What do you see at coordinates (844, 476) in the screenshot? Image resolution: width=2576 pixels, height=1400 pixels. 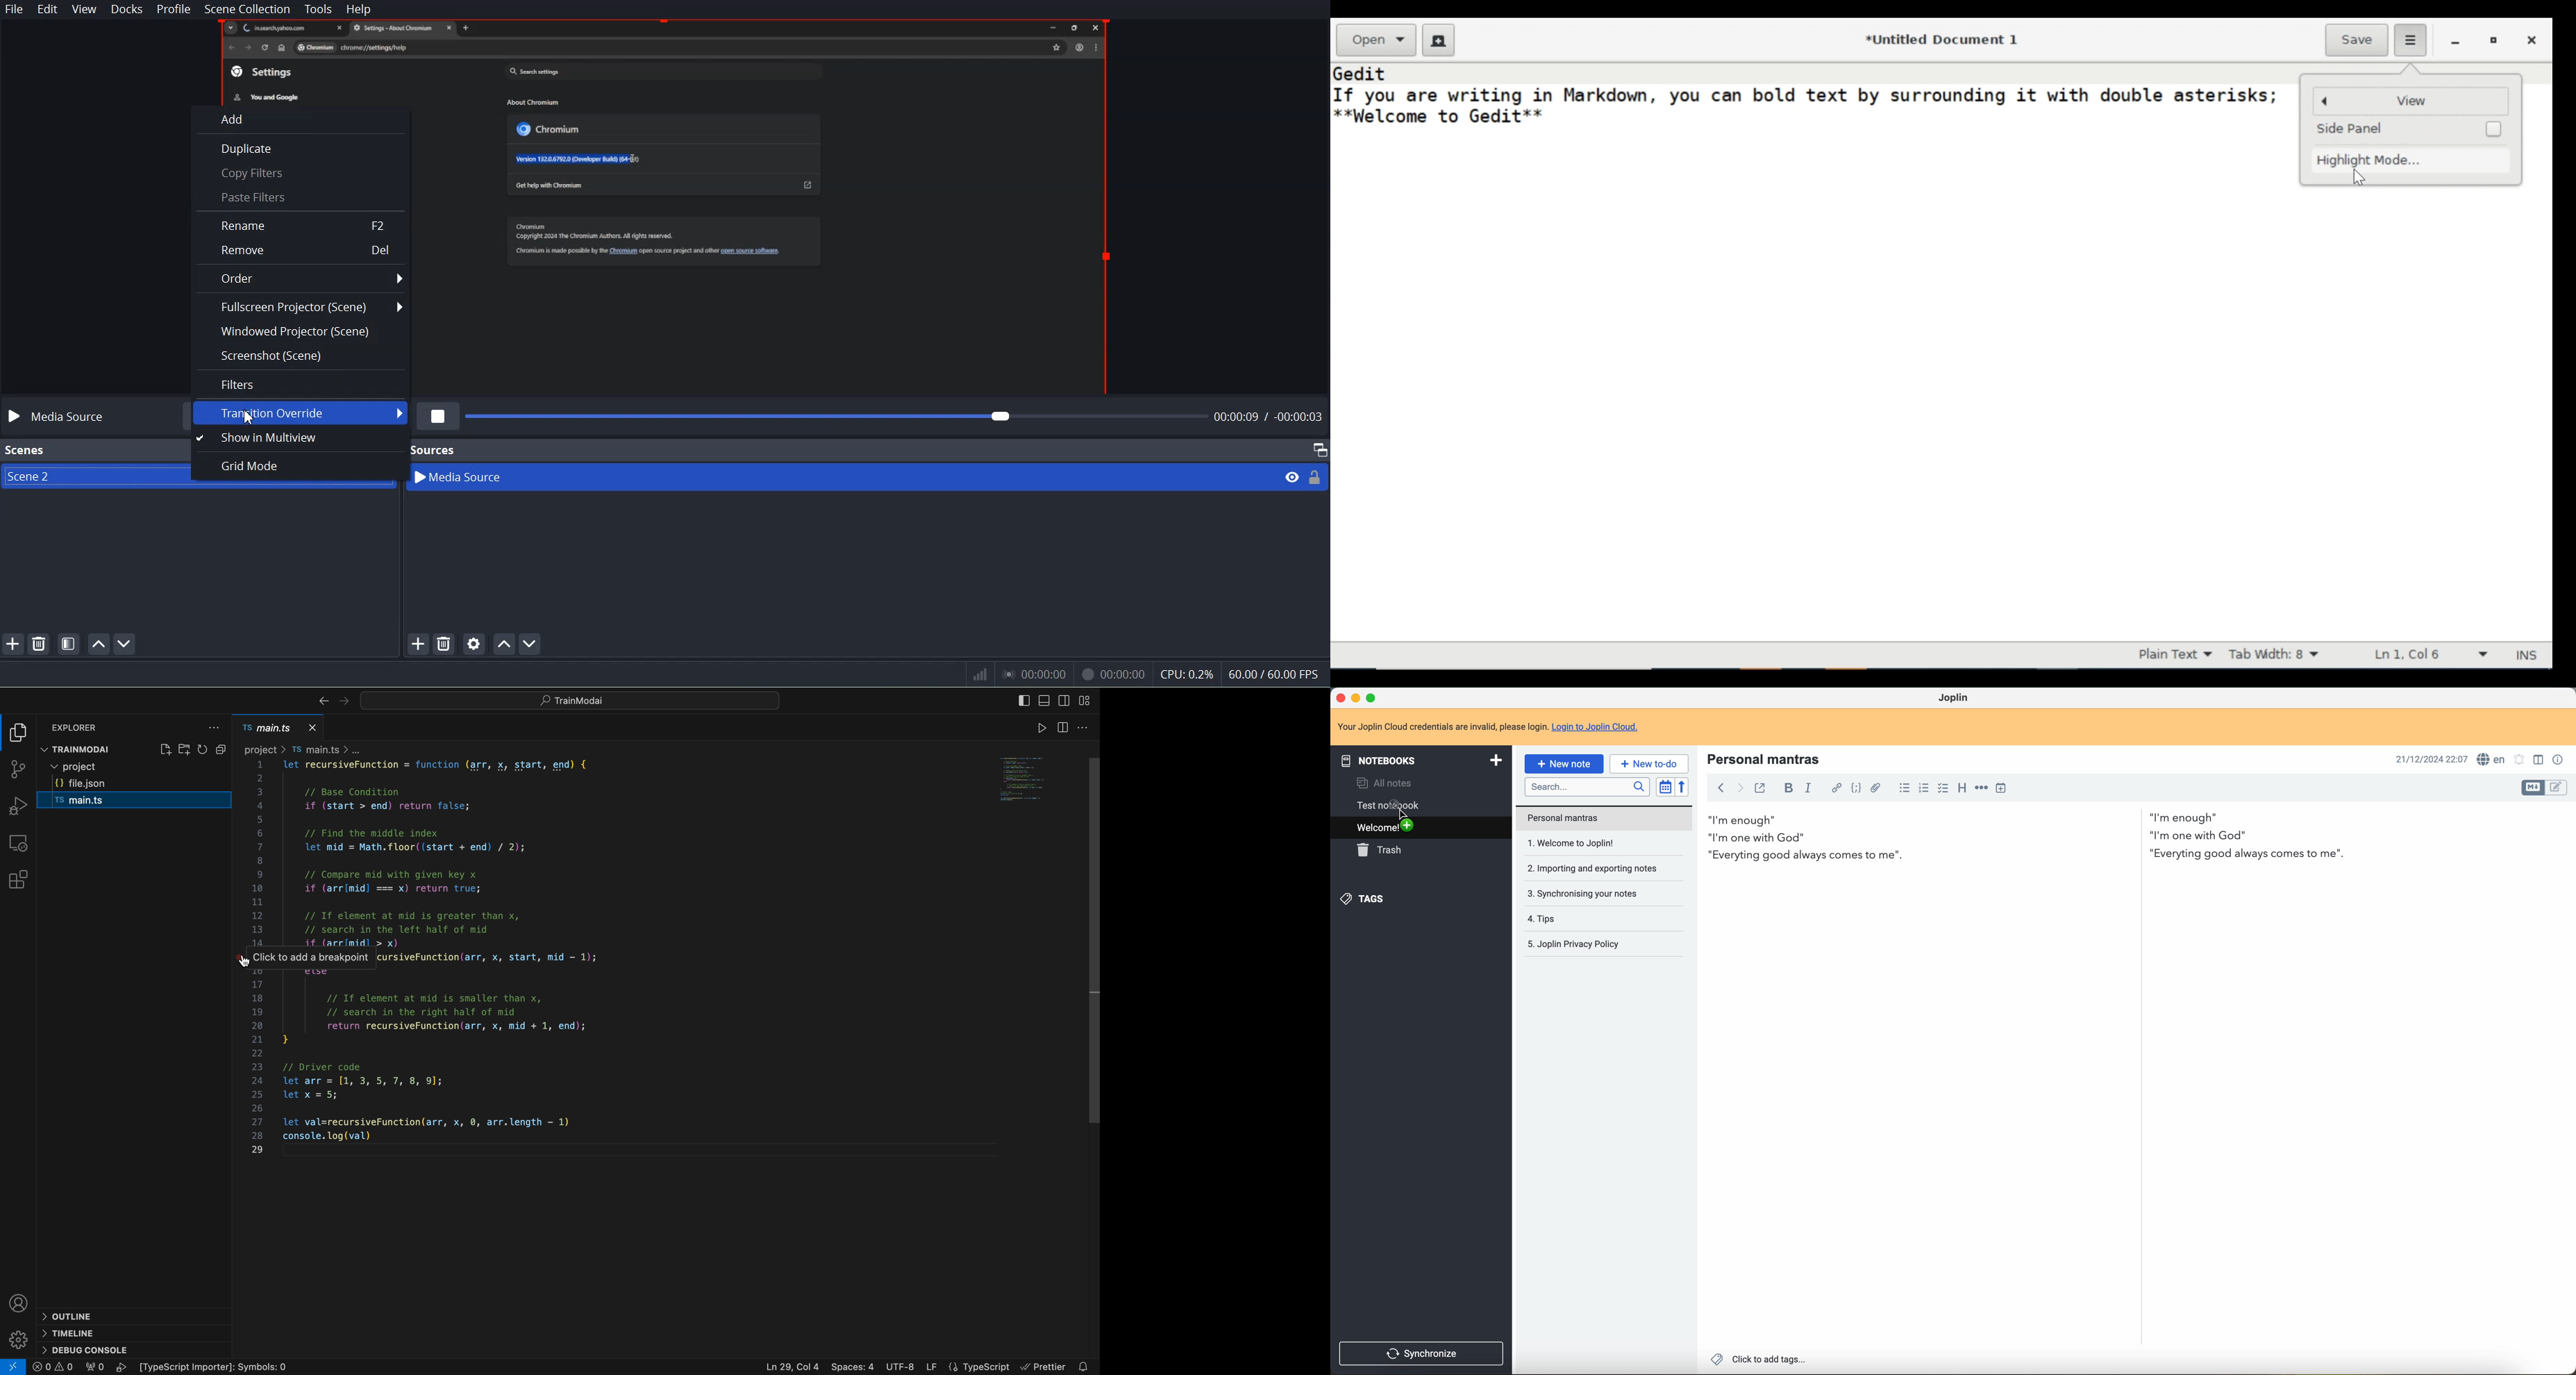 I see `Media Source` at bounding box center [844, 476].